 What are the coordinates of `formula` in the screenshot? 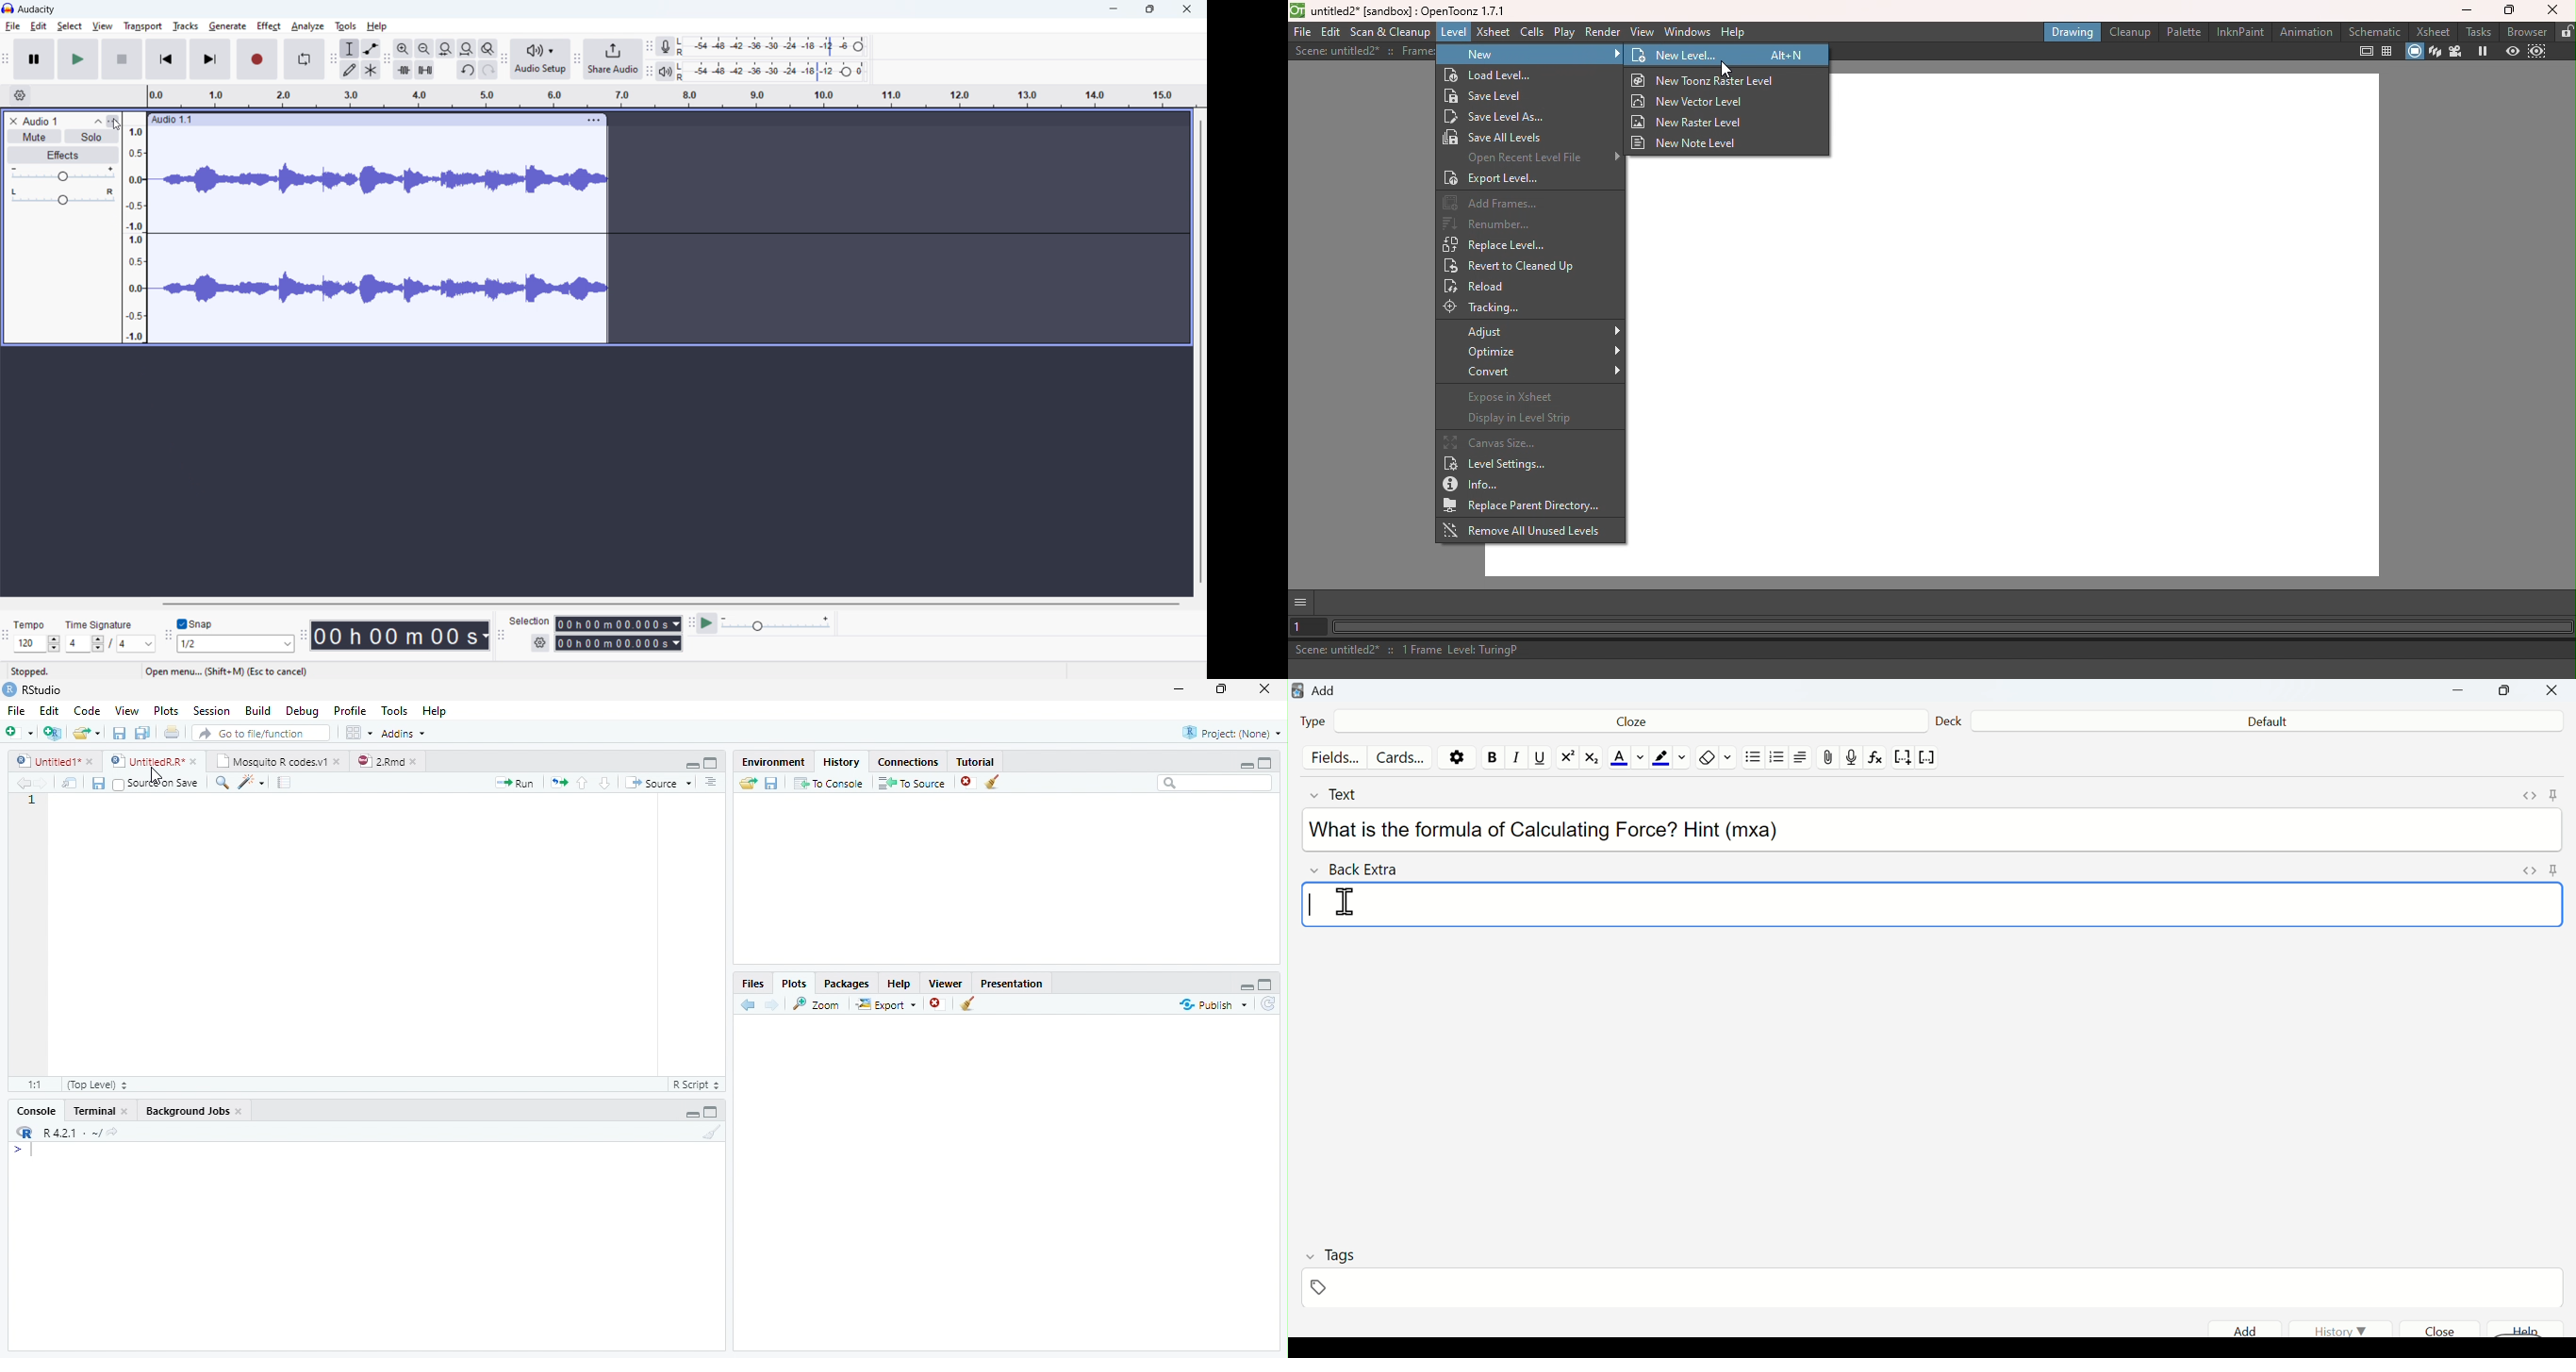 It's located at (1877, 760).